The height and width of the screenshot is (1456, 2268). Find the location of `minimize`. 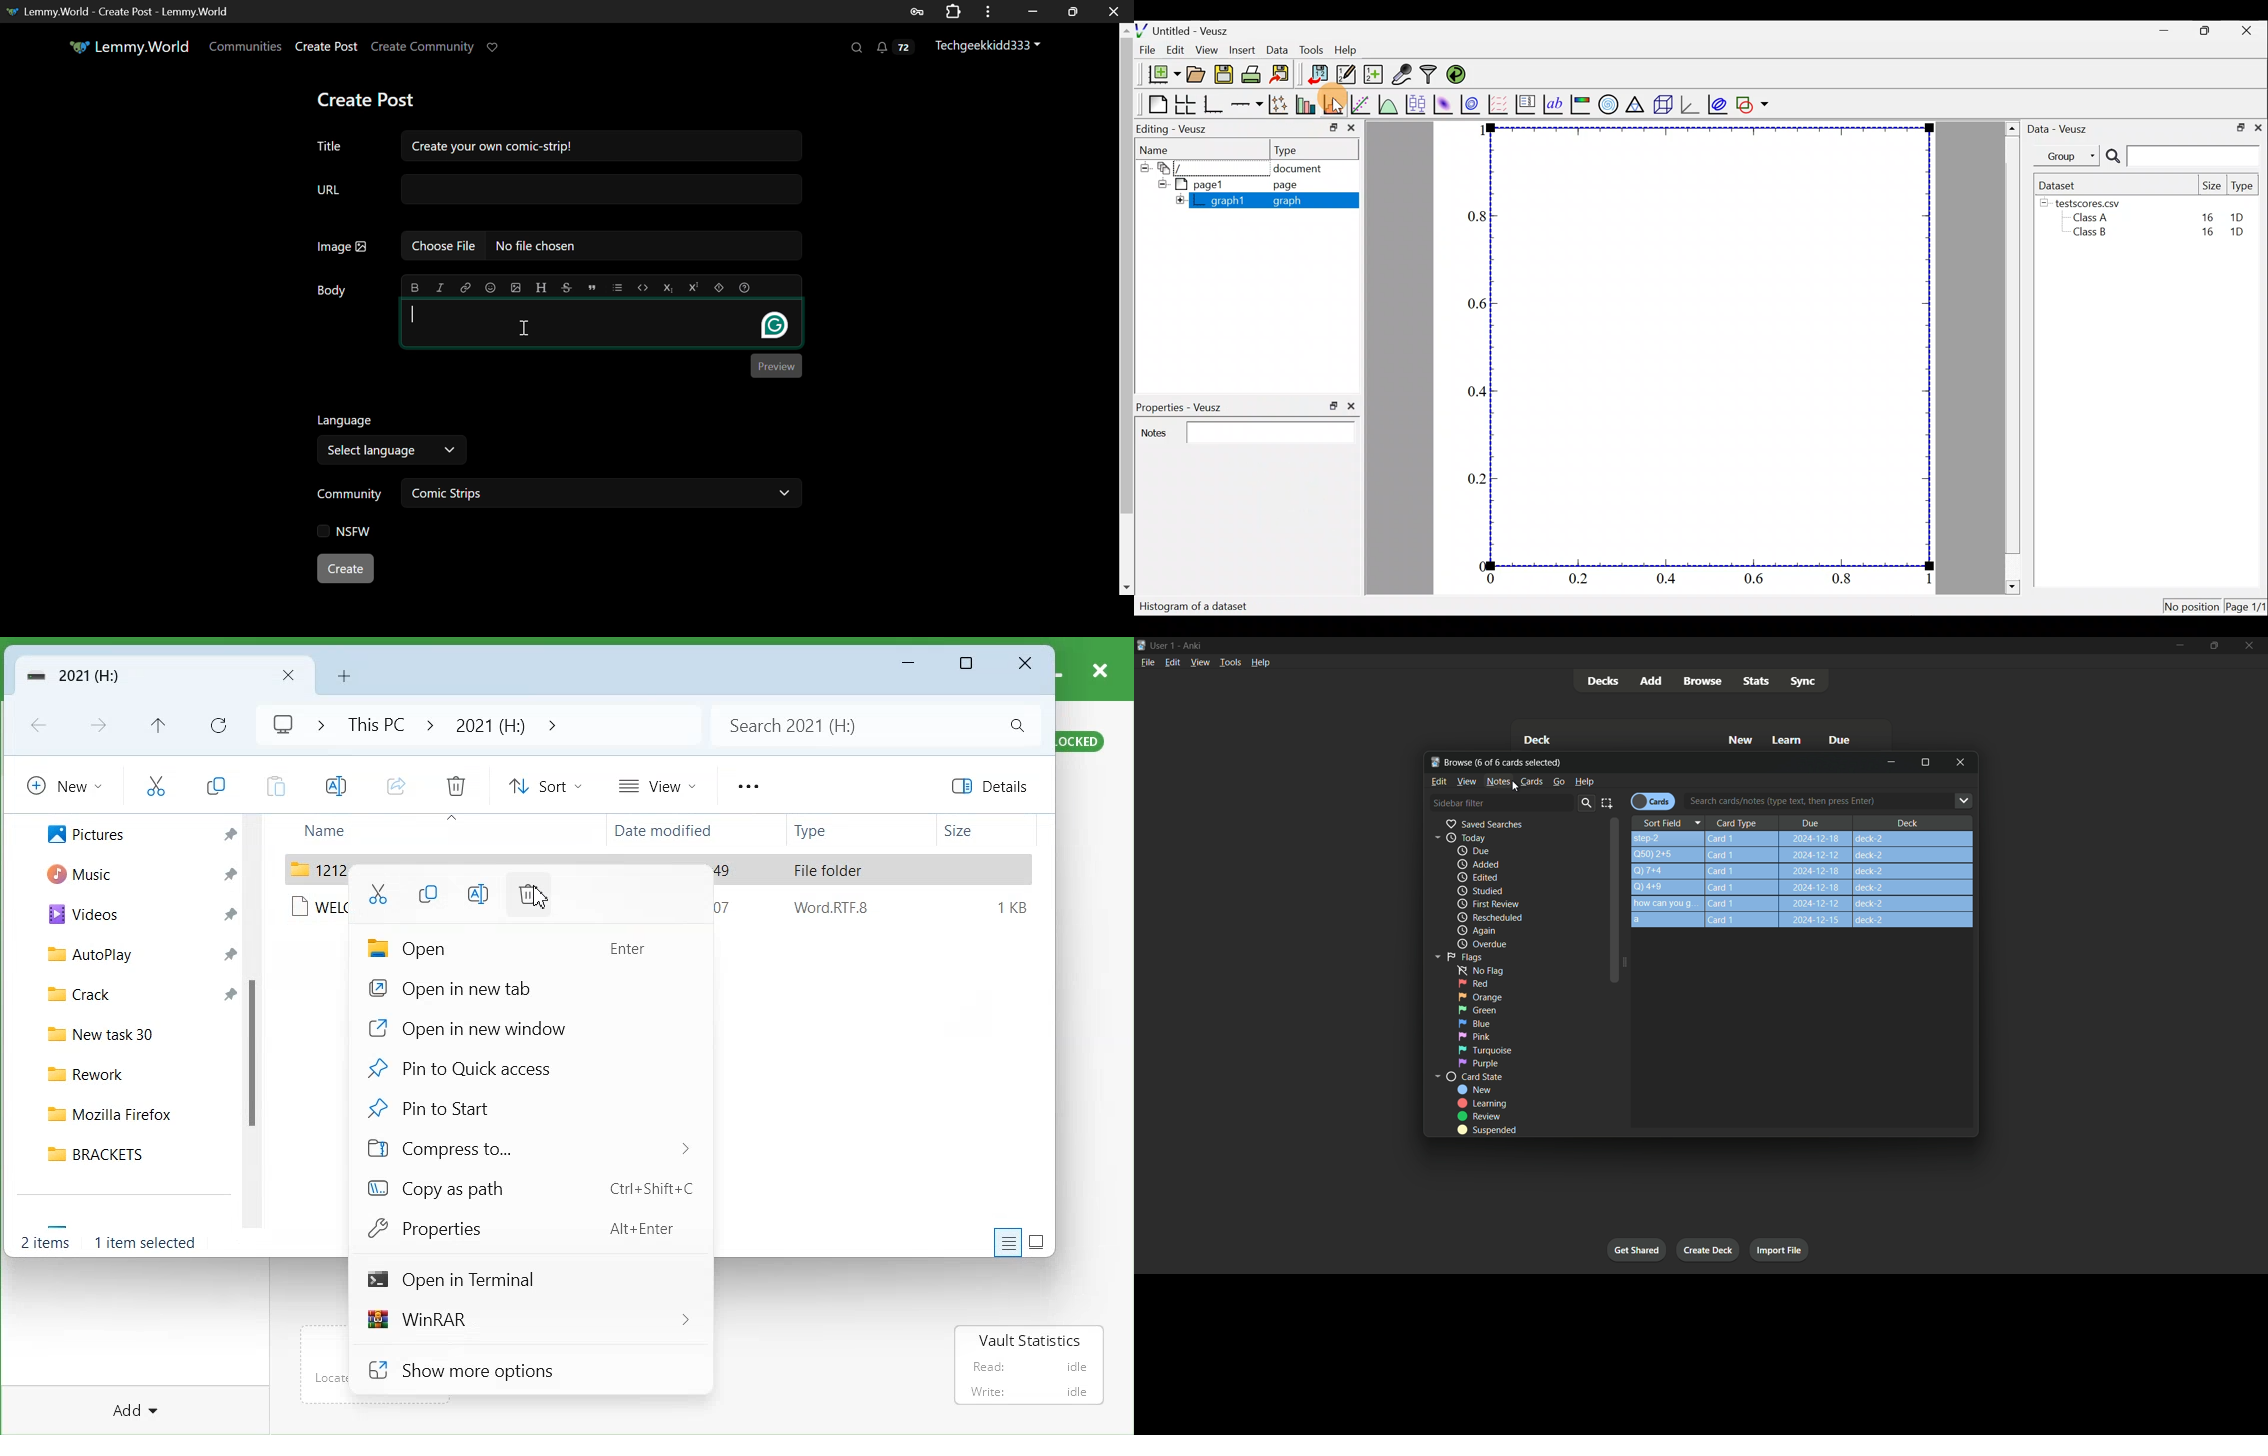

minimize is located at coordinates (1892, 763).